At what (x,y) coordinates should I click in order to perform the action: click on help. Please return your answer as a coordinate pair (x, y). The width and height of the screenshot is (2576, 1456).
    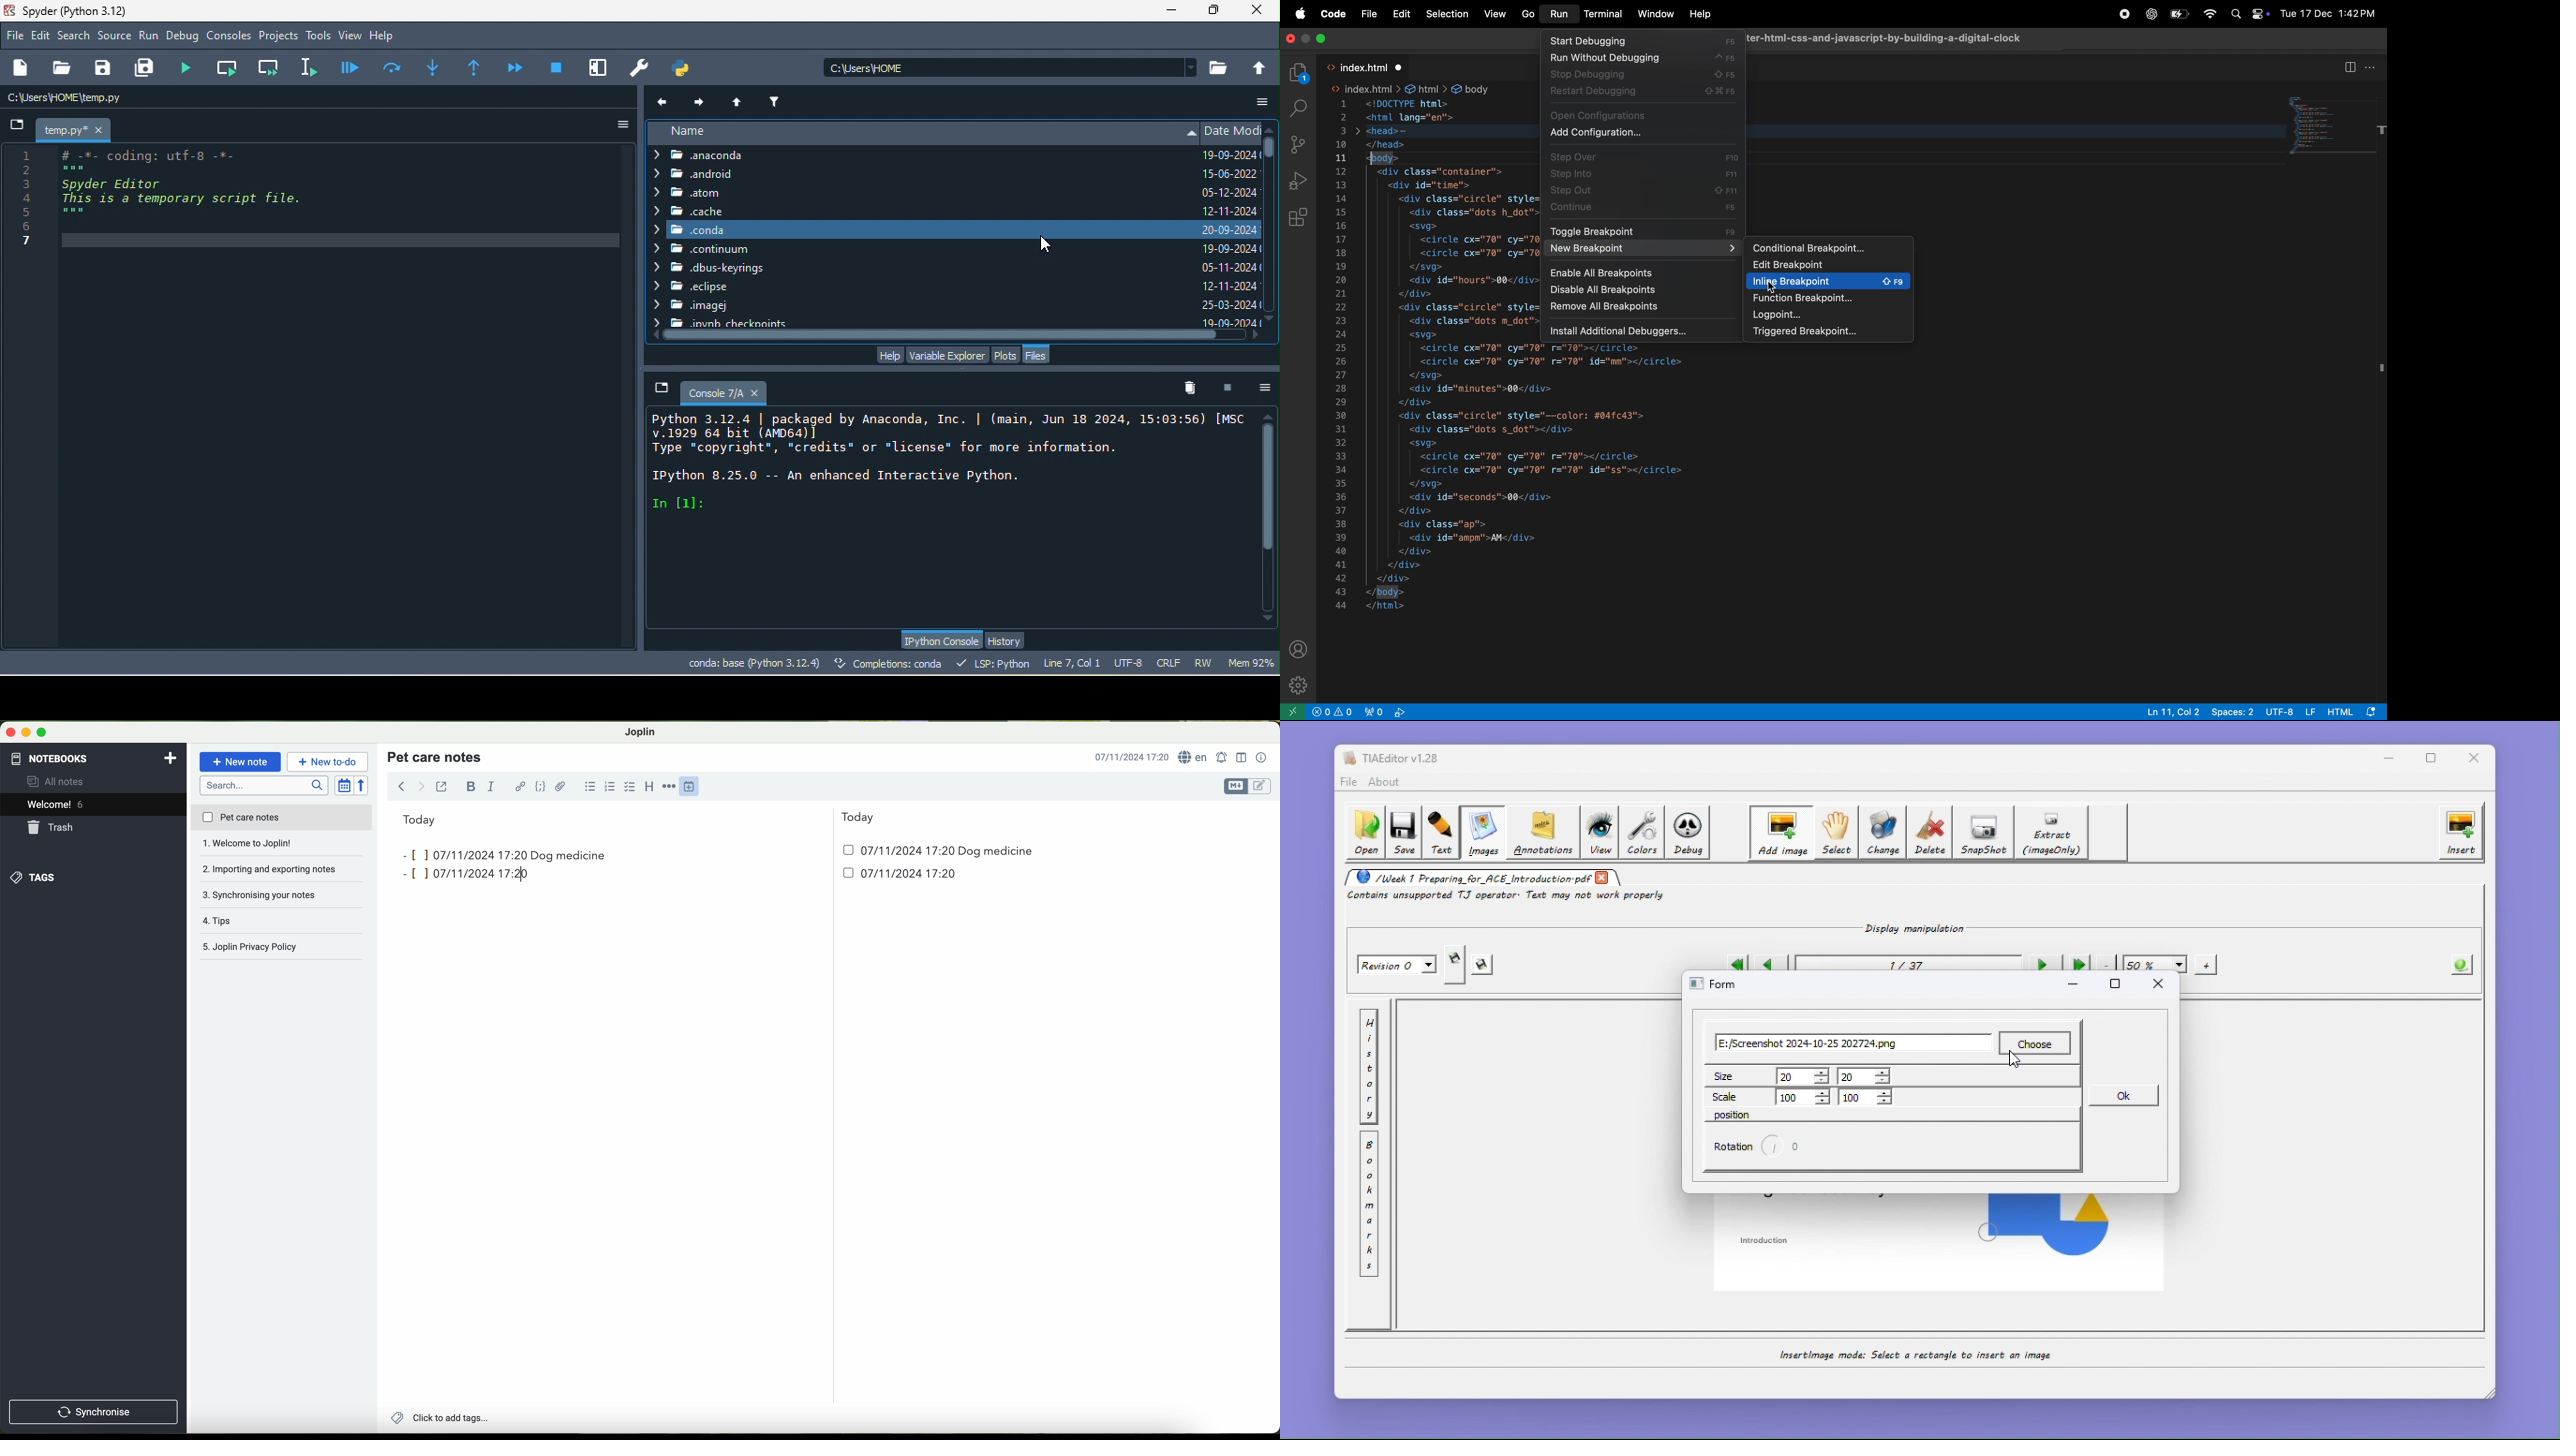
    Looking at the image, I should click on (1699, 14).